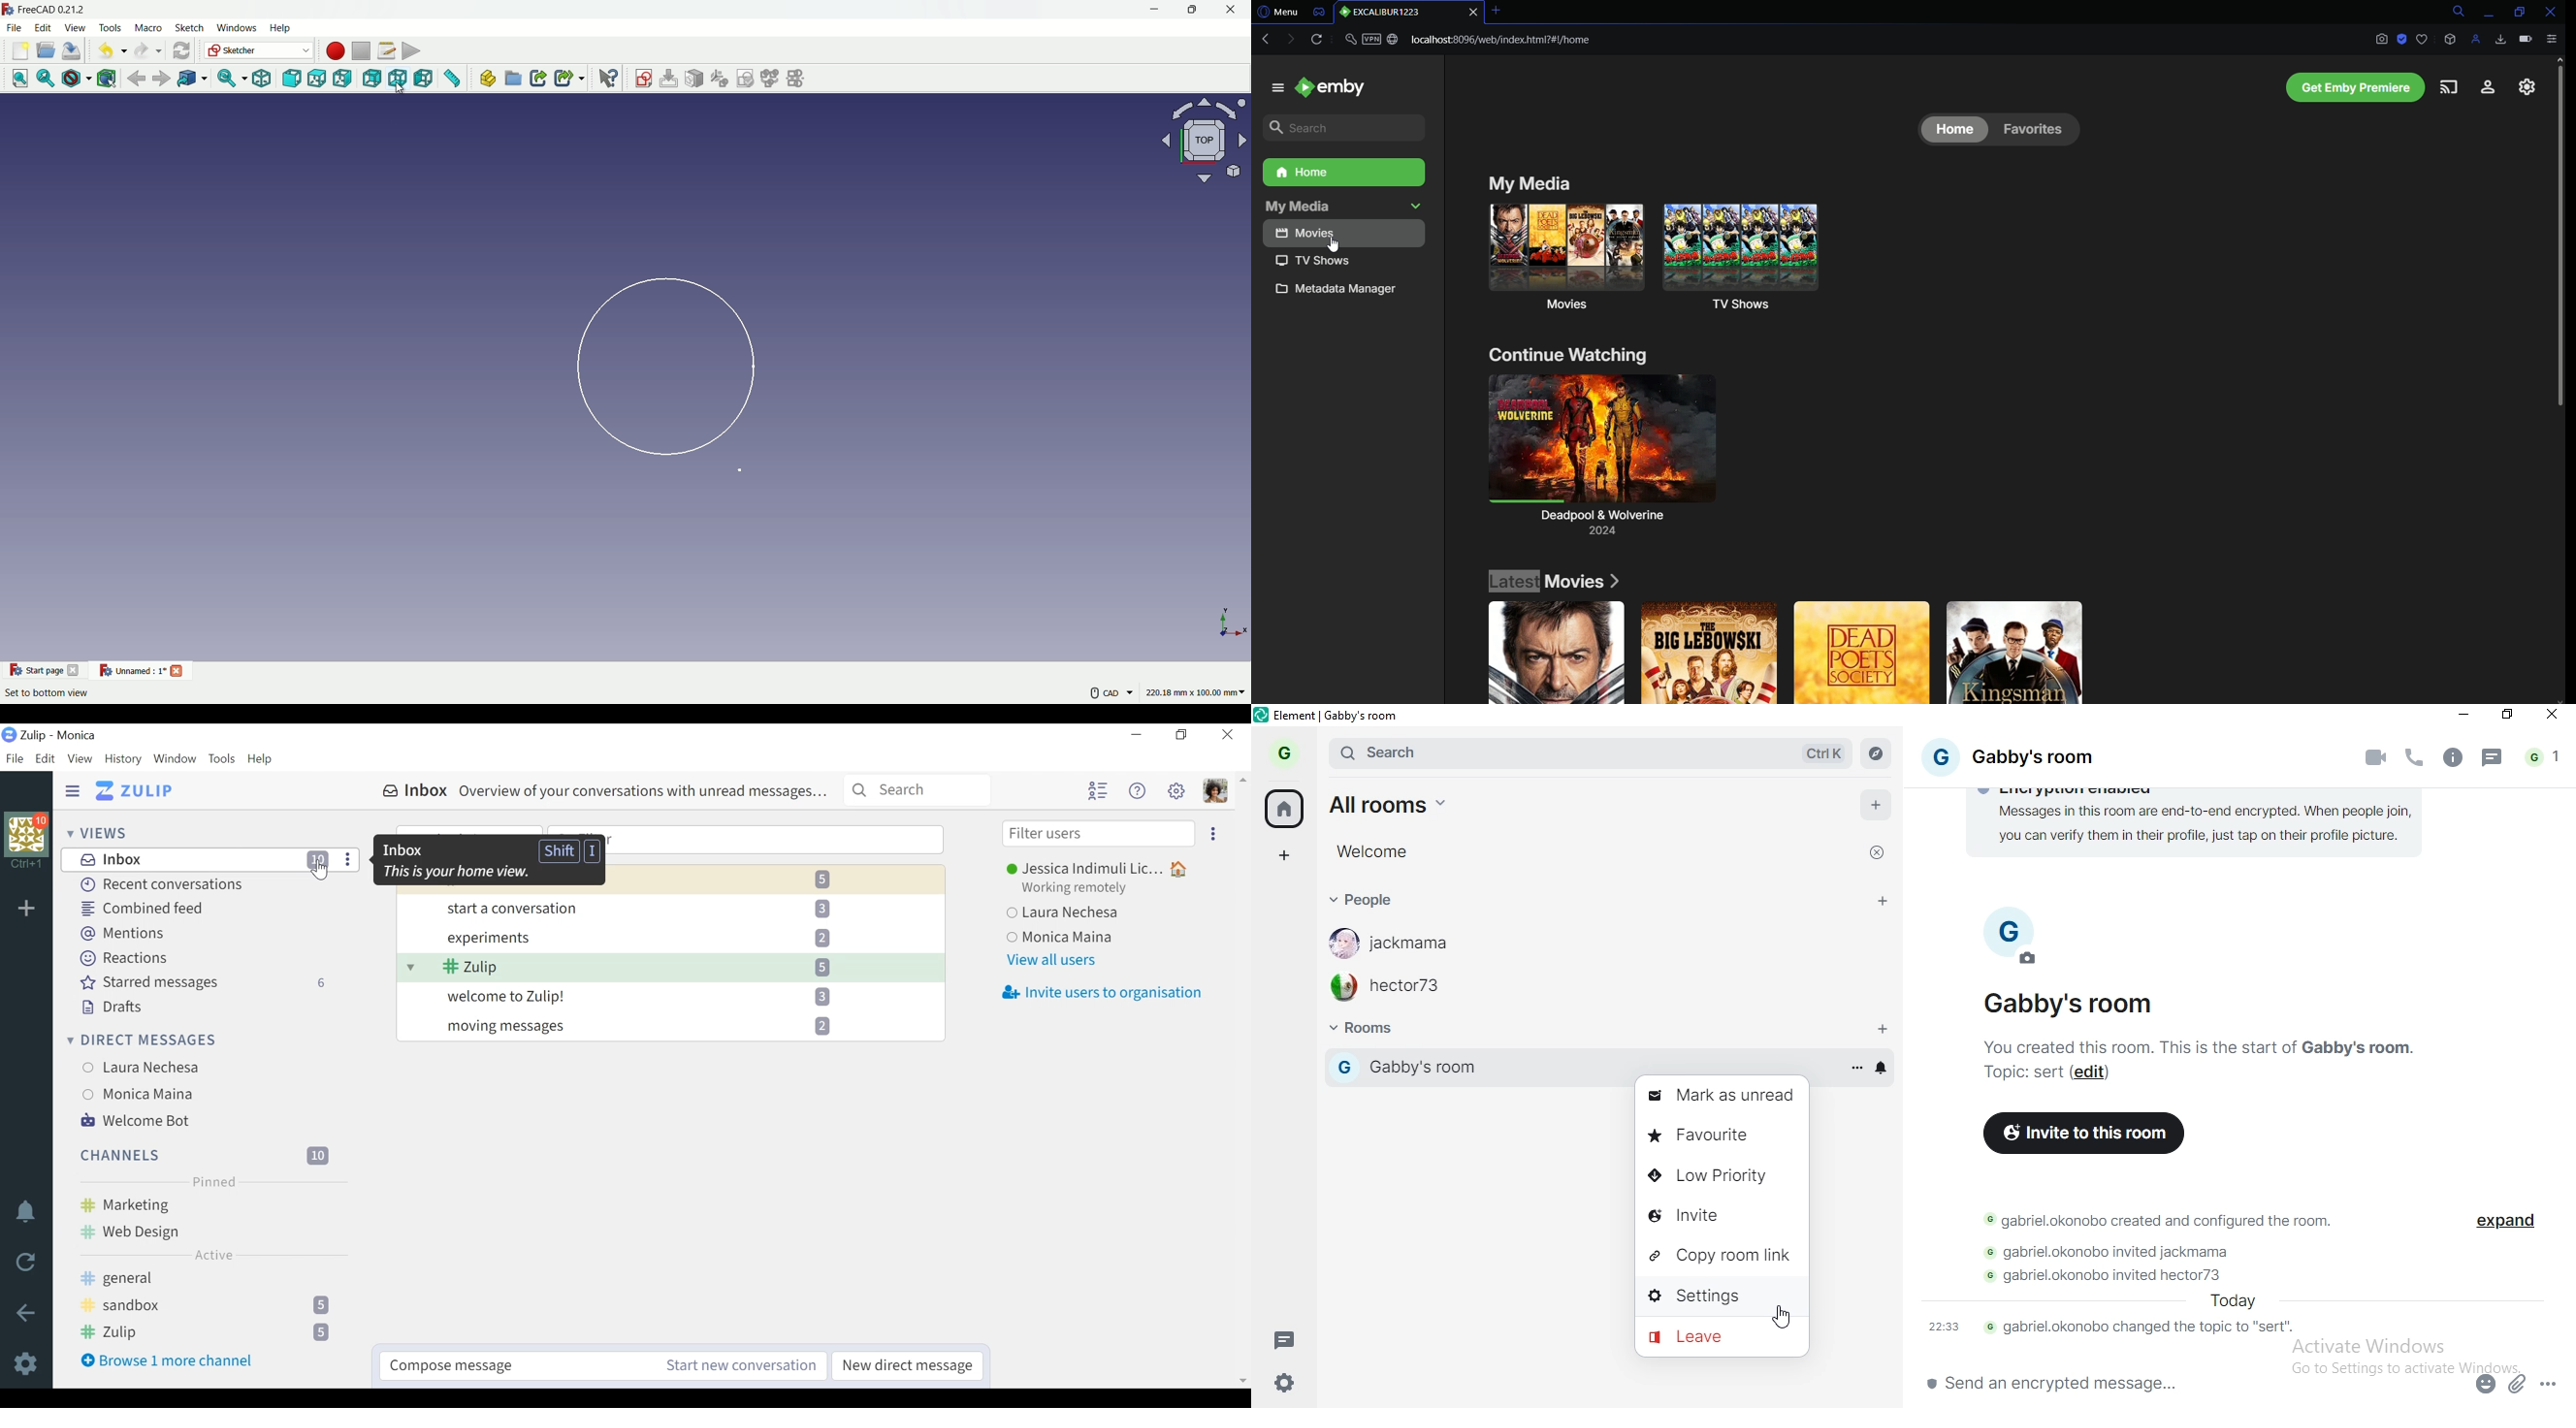 The height and width of the screenshot is (1428, 2576). I want to click on Cast, so click(2448, 87).